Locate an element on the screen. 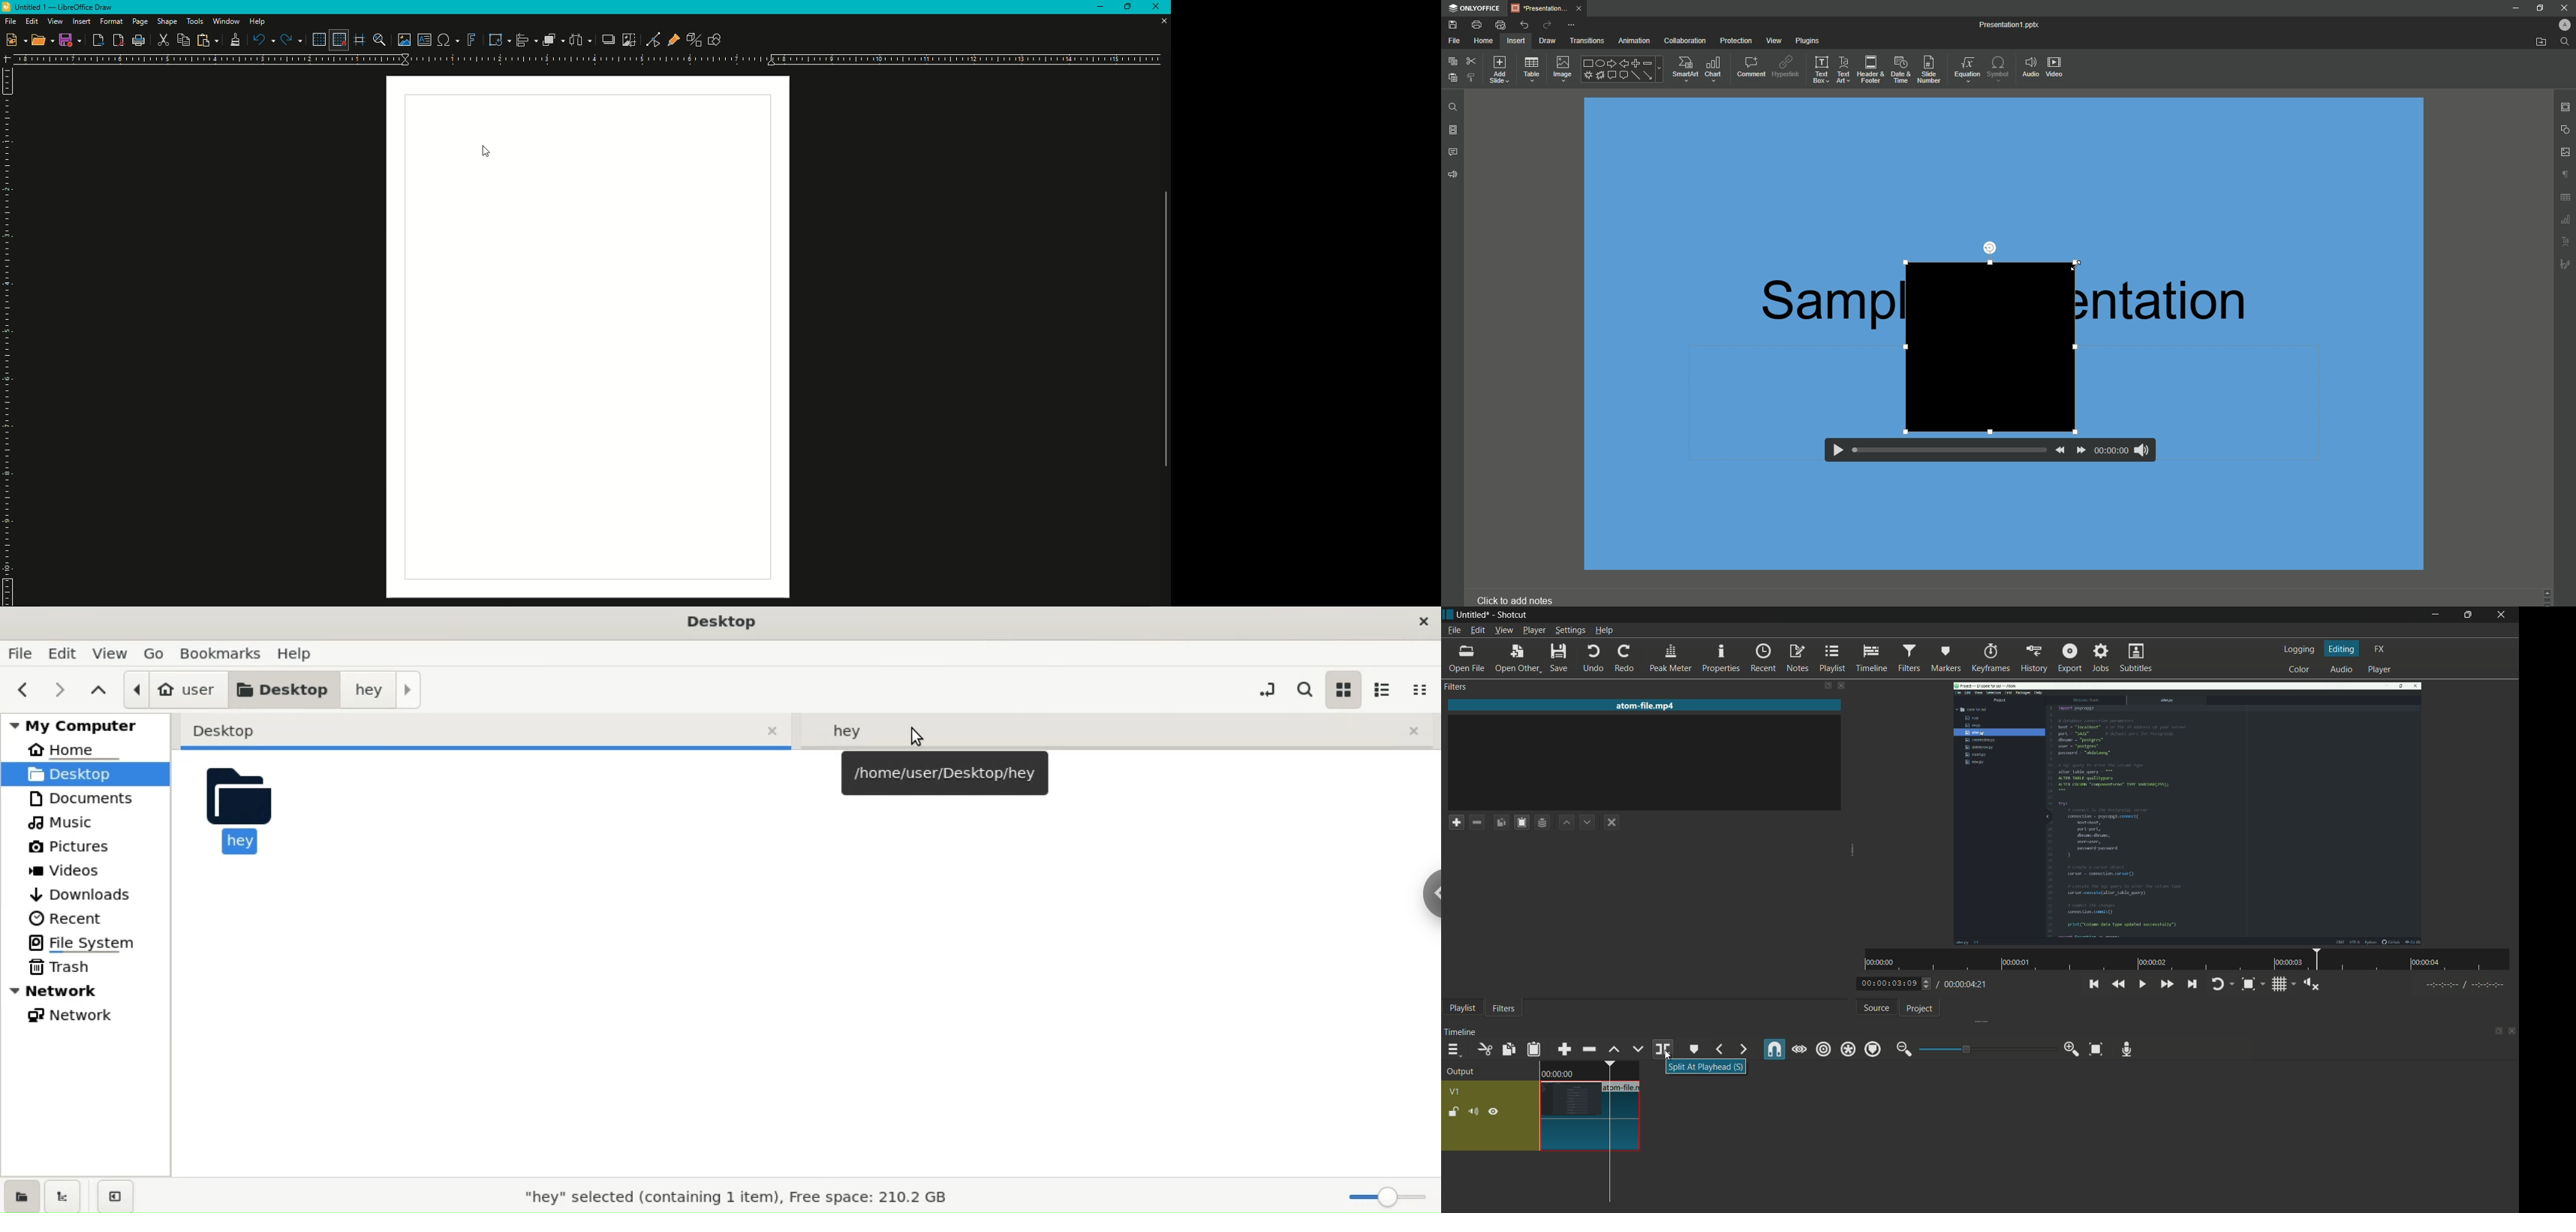 This screenshot has width=2576, height=1232. toggle player looping is located at coordinates (2217, 984).